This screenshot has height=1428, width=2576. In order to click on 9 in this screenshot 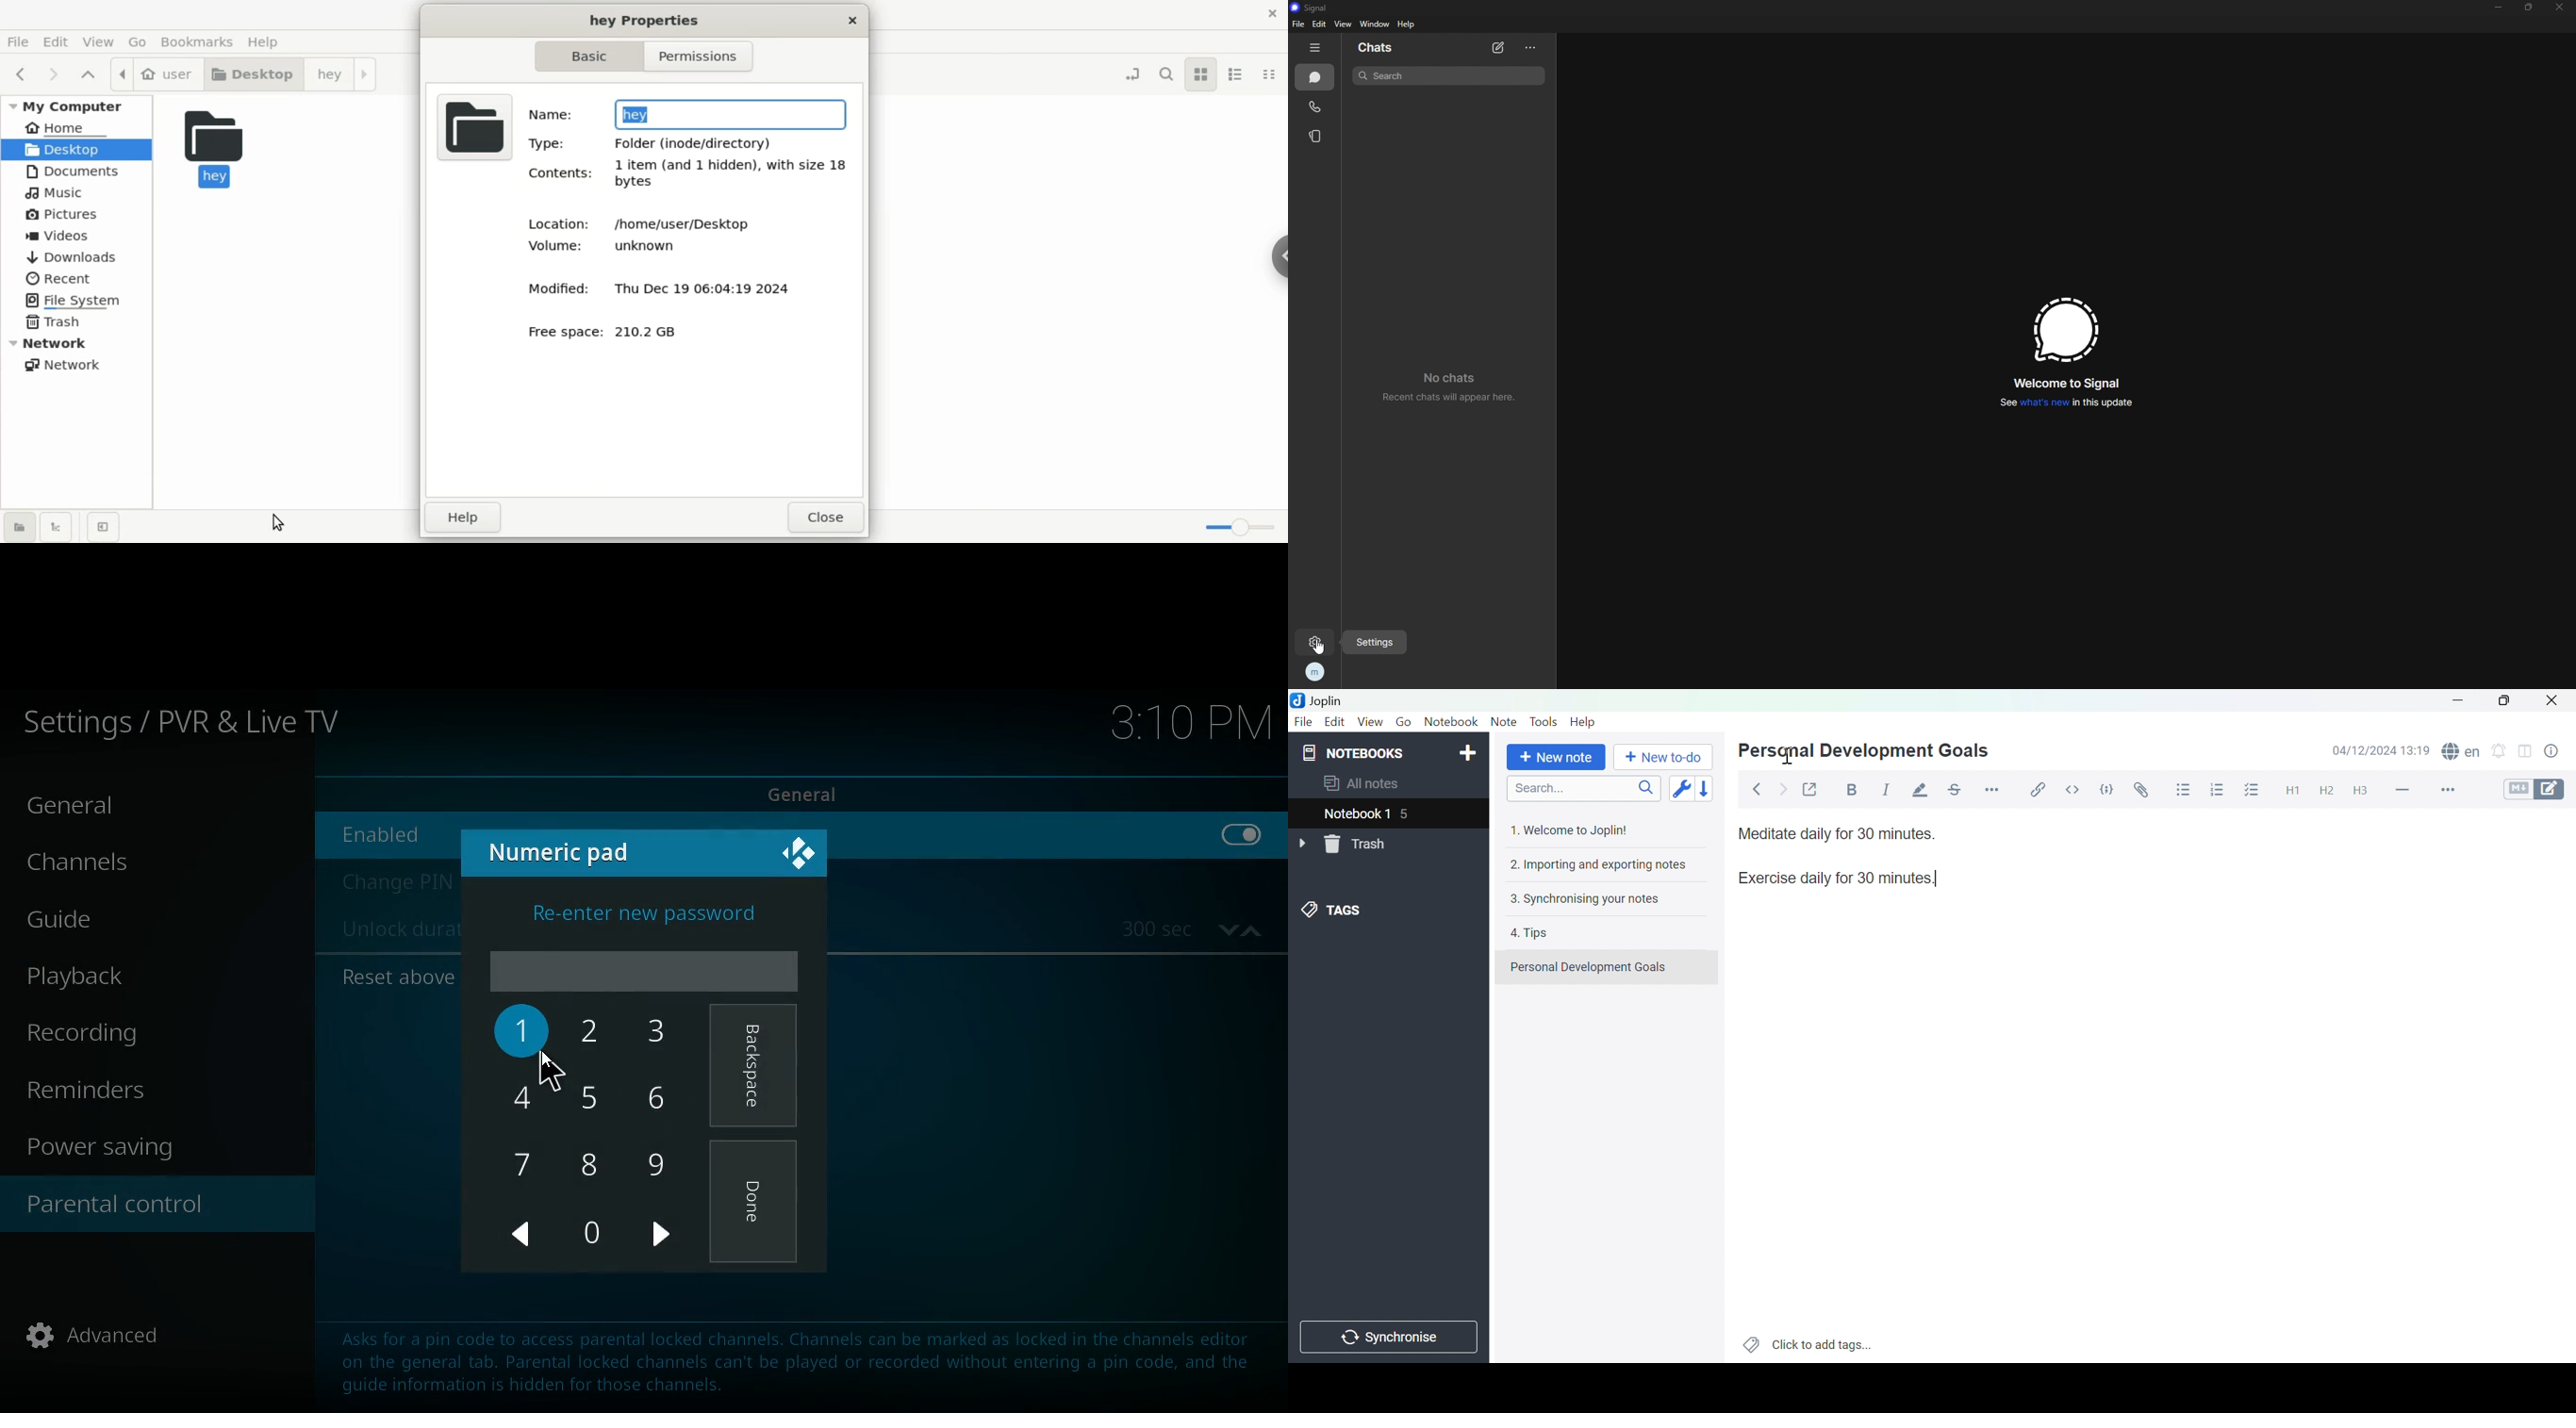, I will do `click(660, 1168)`.